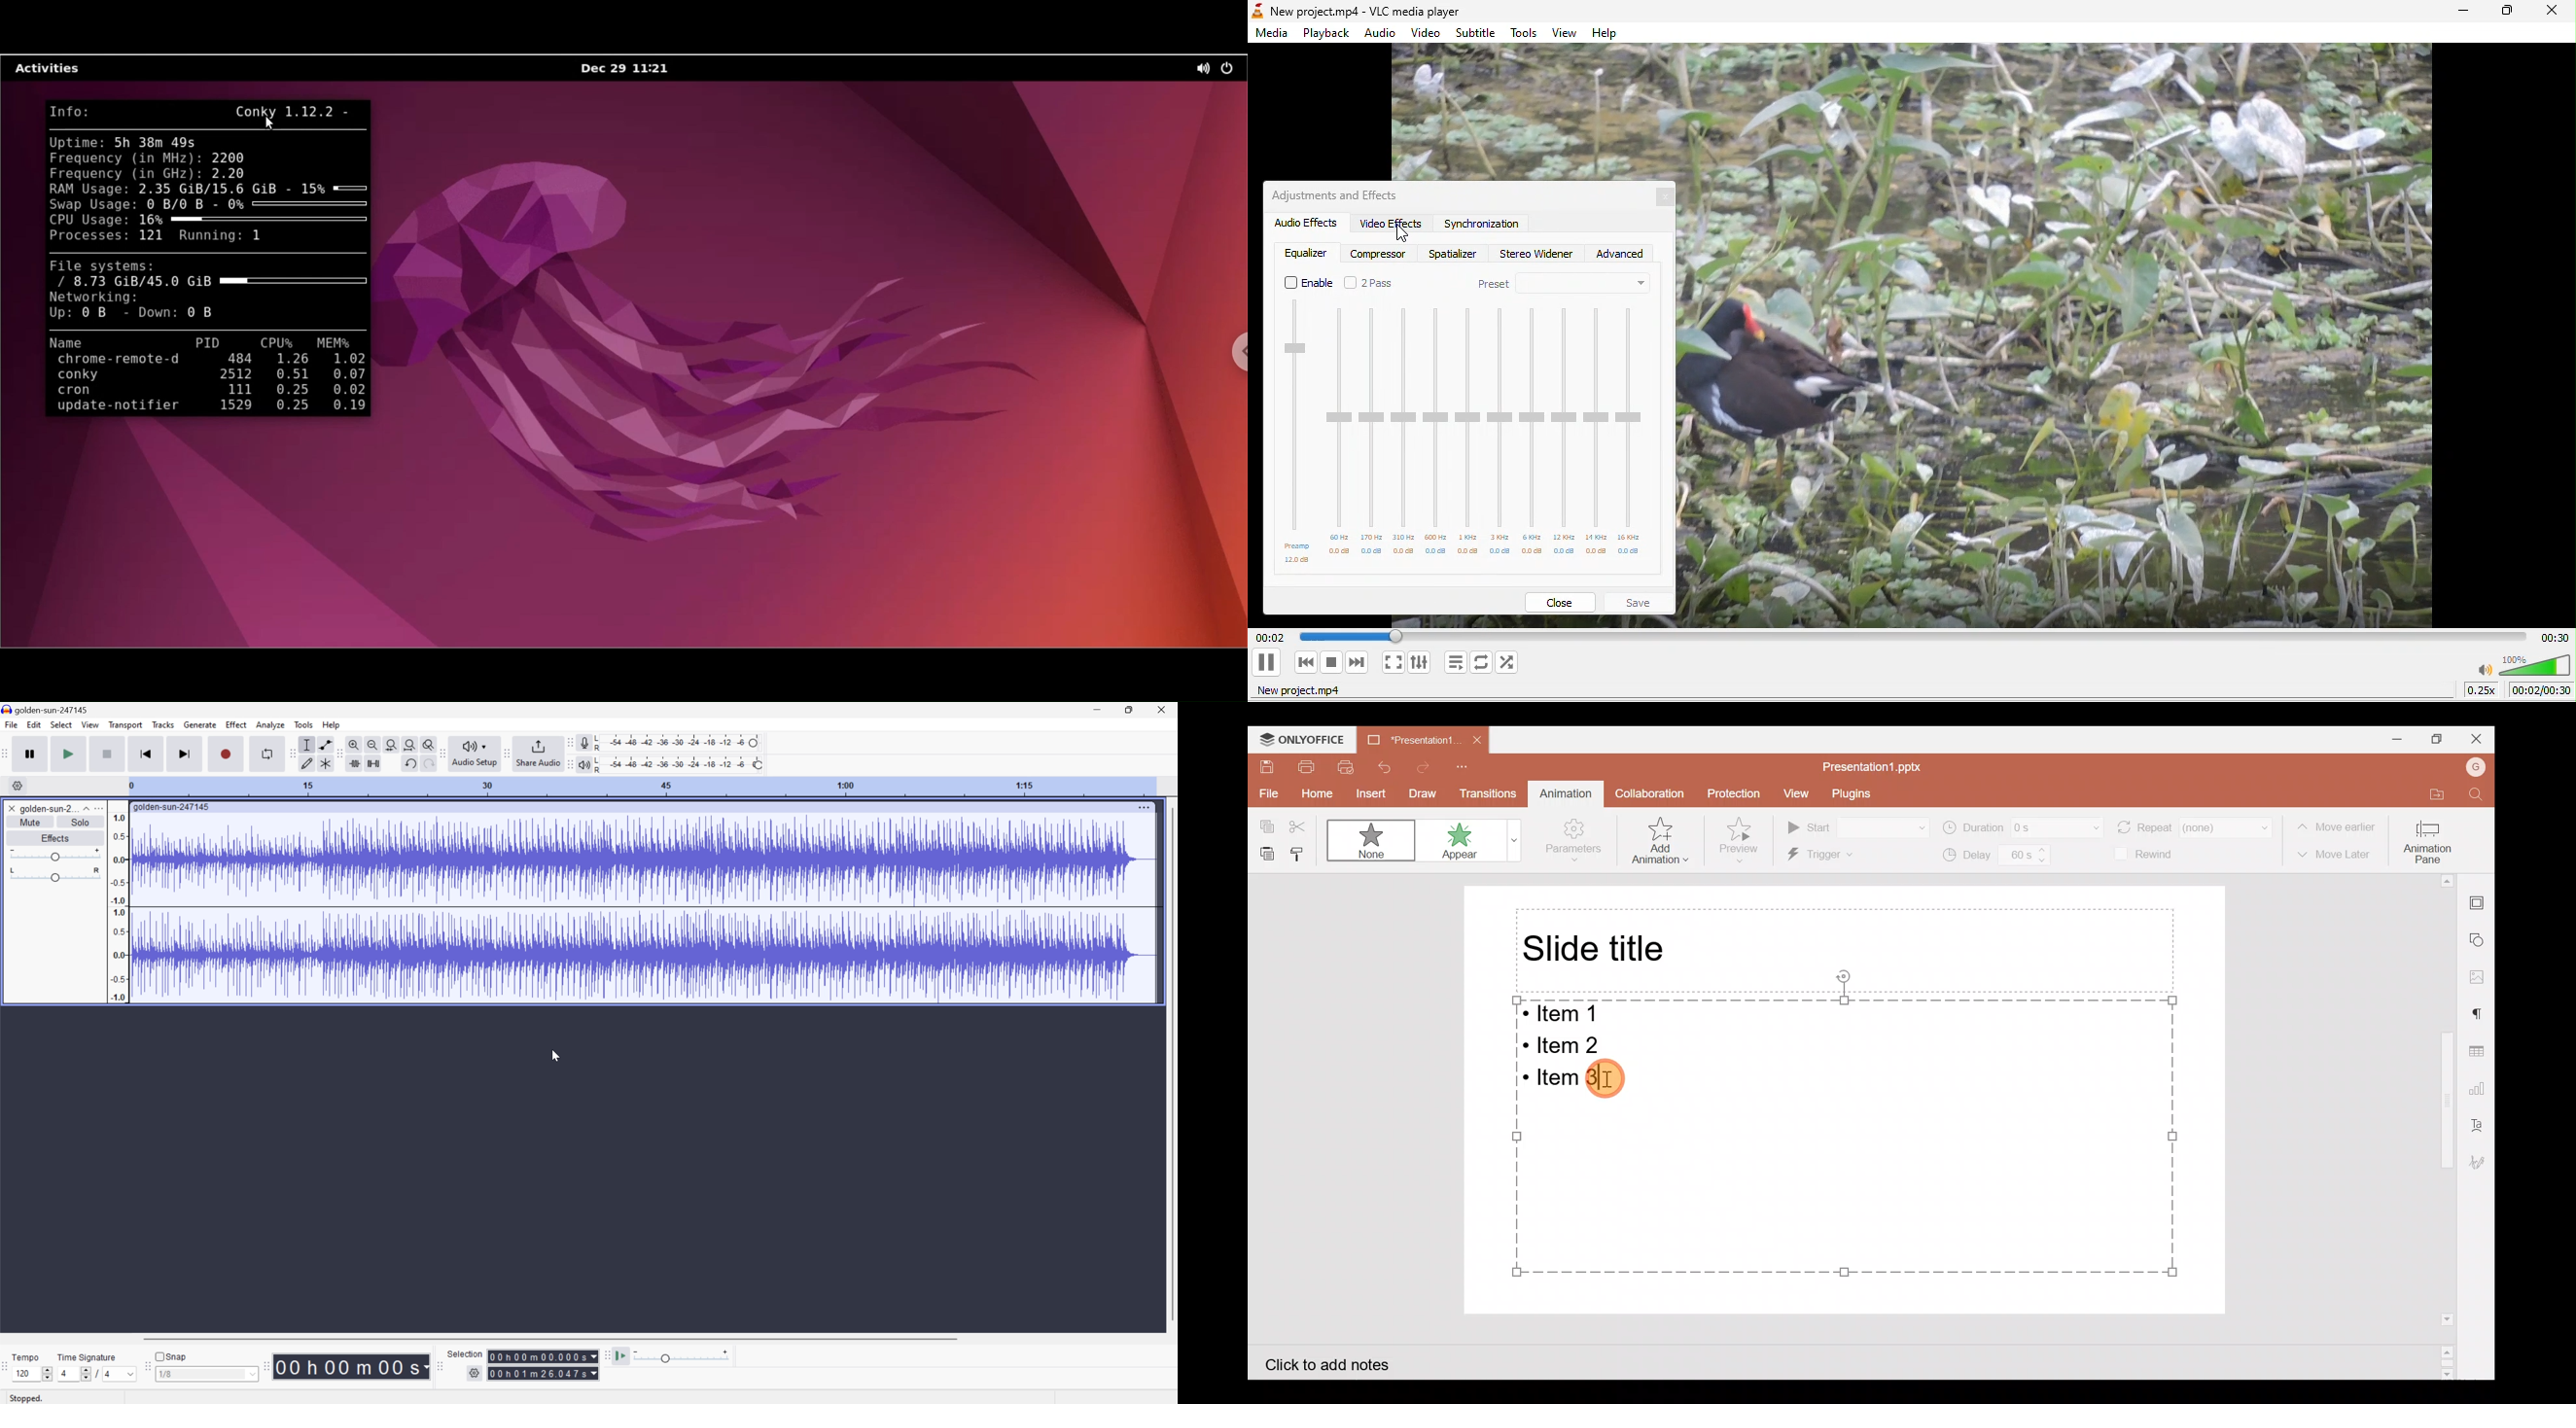  I want to click on equalzer, so click(1305, 253).